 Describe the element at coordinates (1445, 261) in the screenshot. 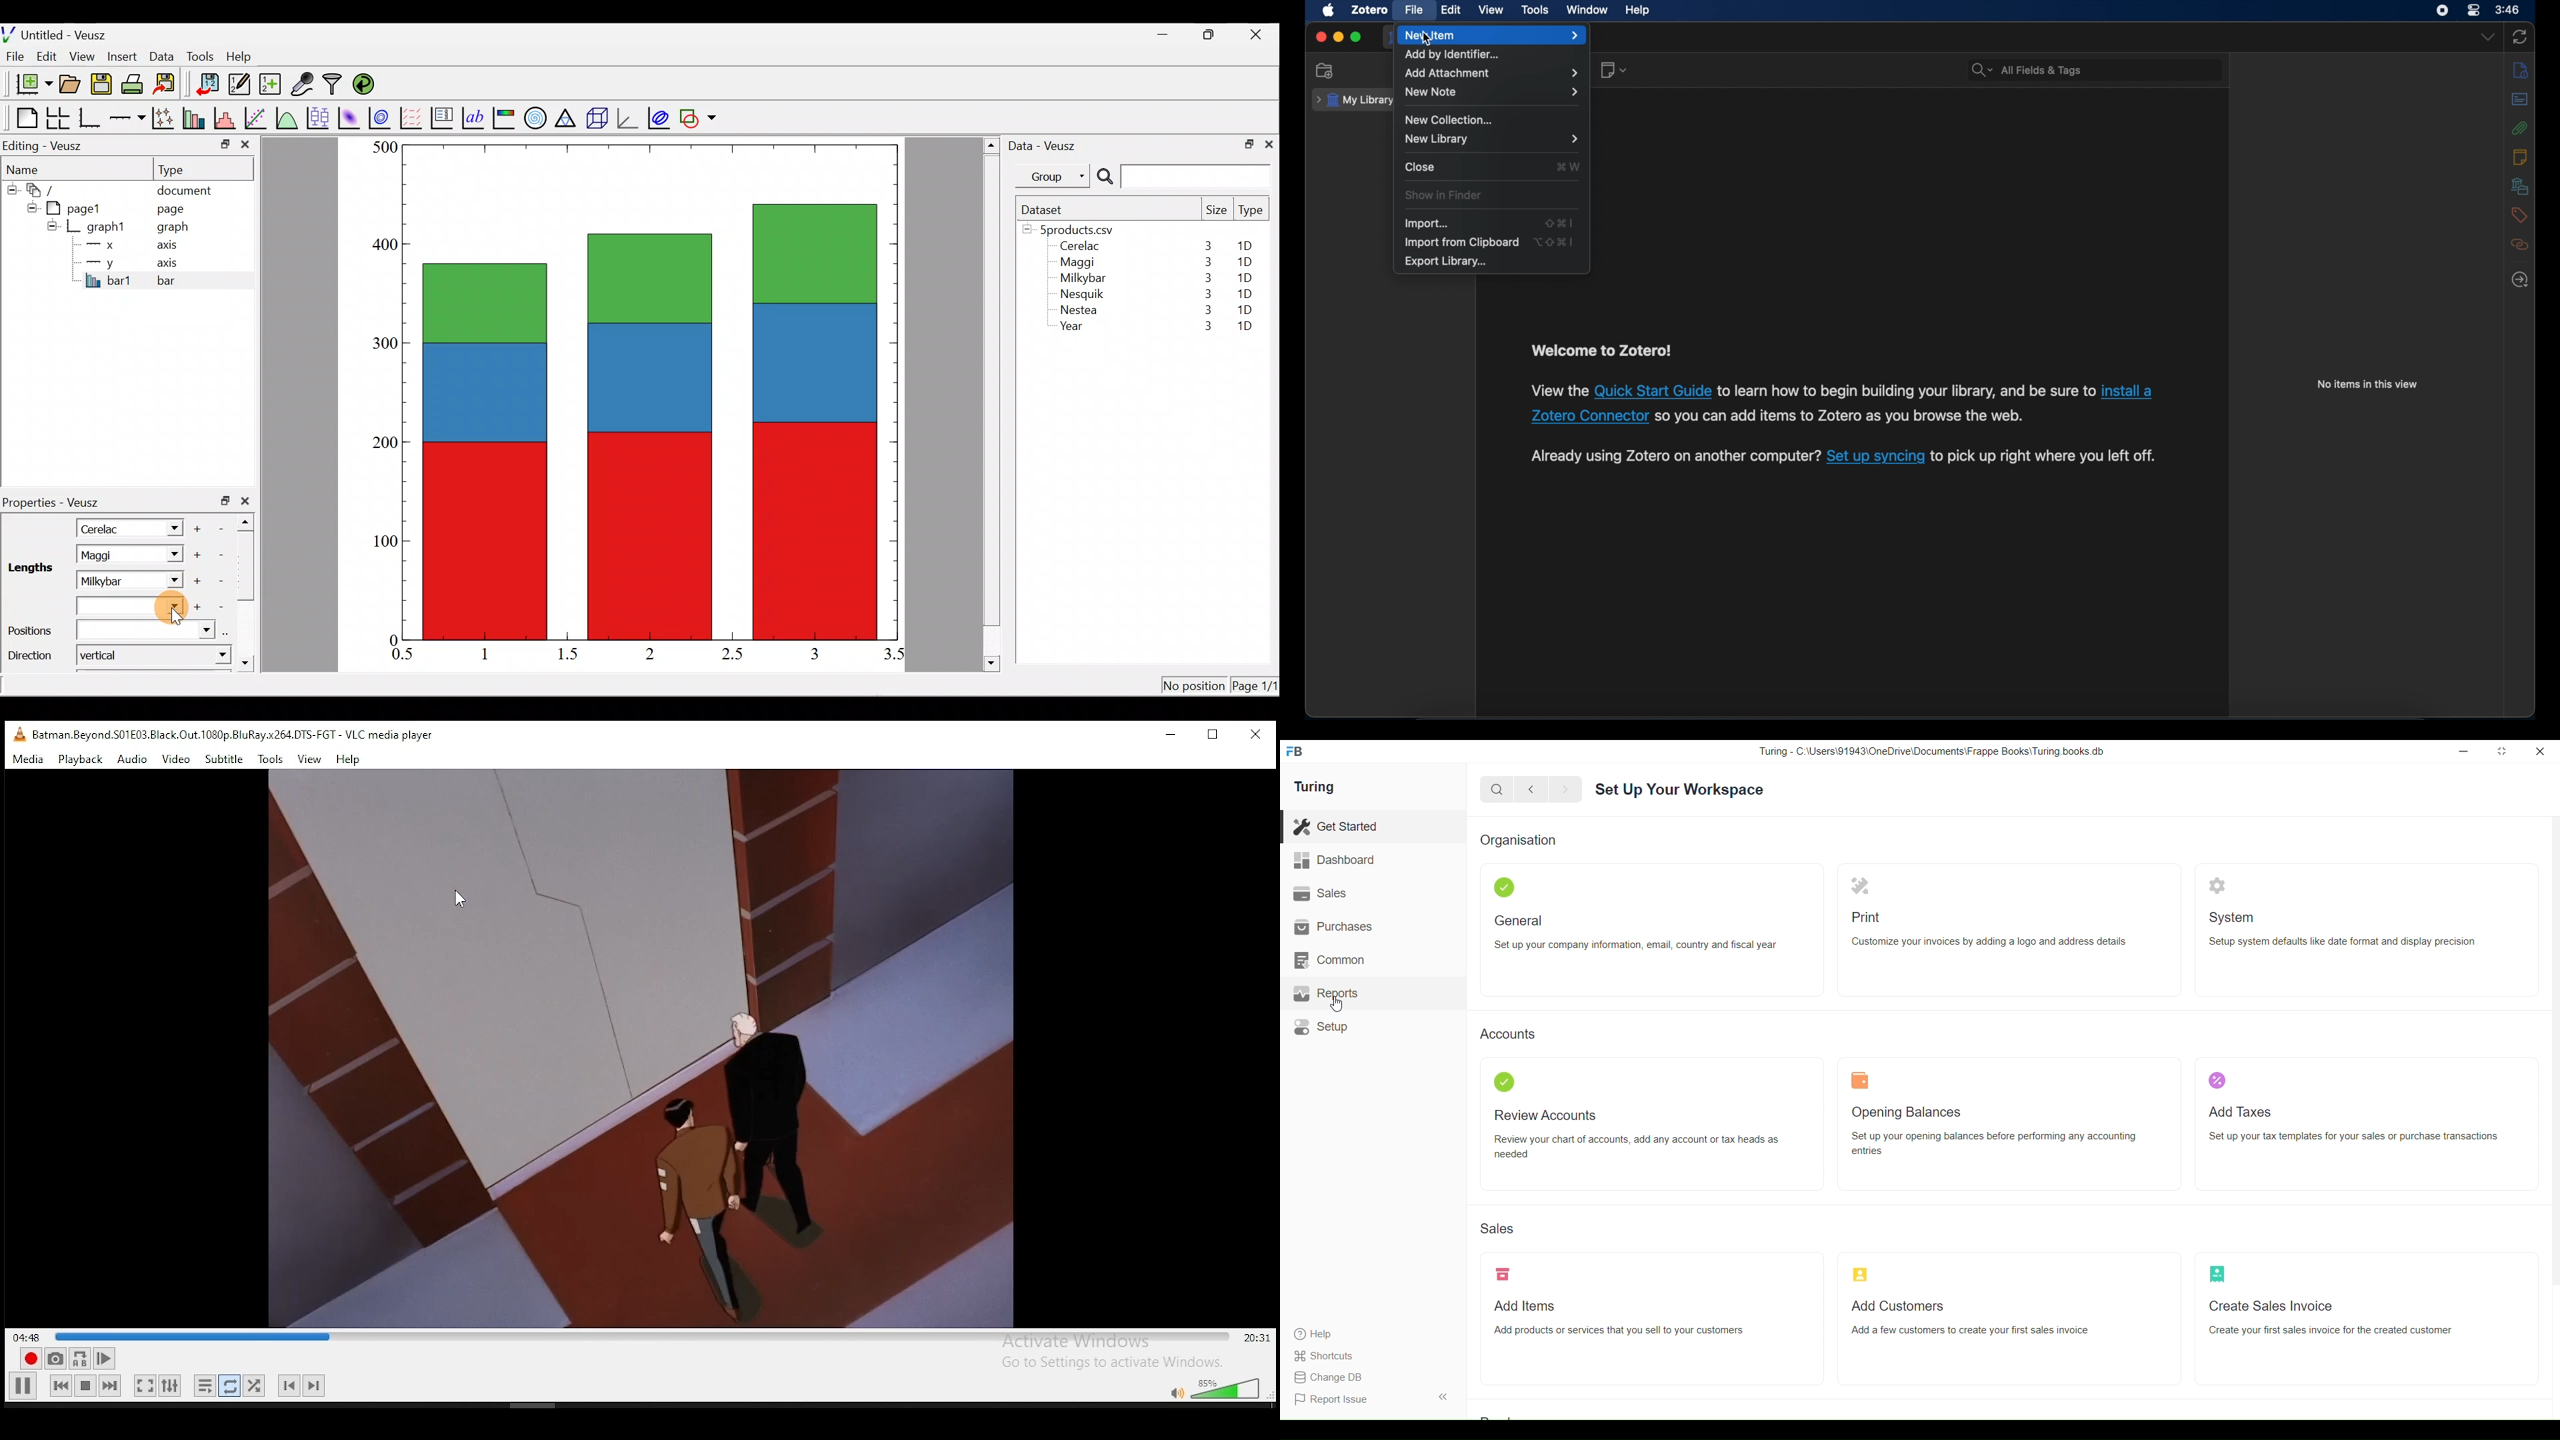

I see `export library` at that location.